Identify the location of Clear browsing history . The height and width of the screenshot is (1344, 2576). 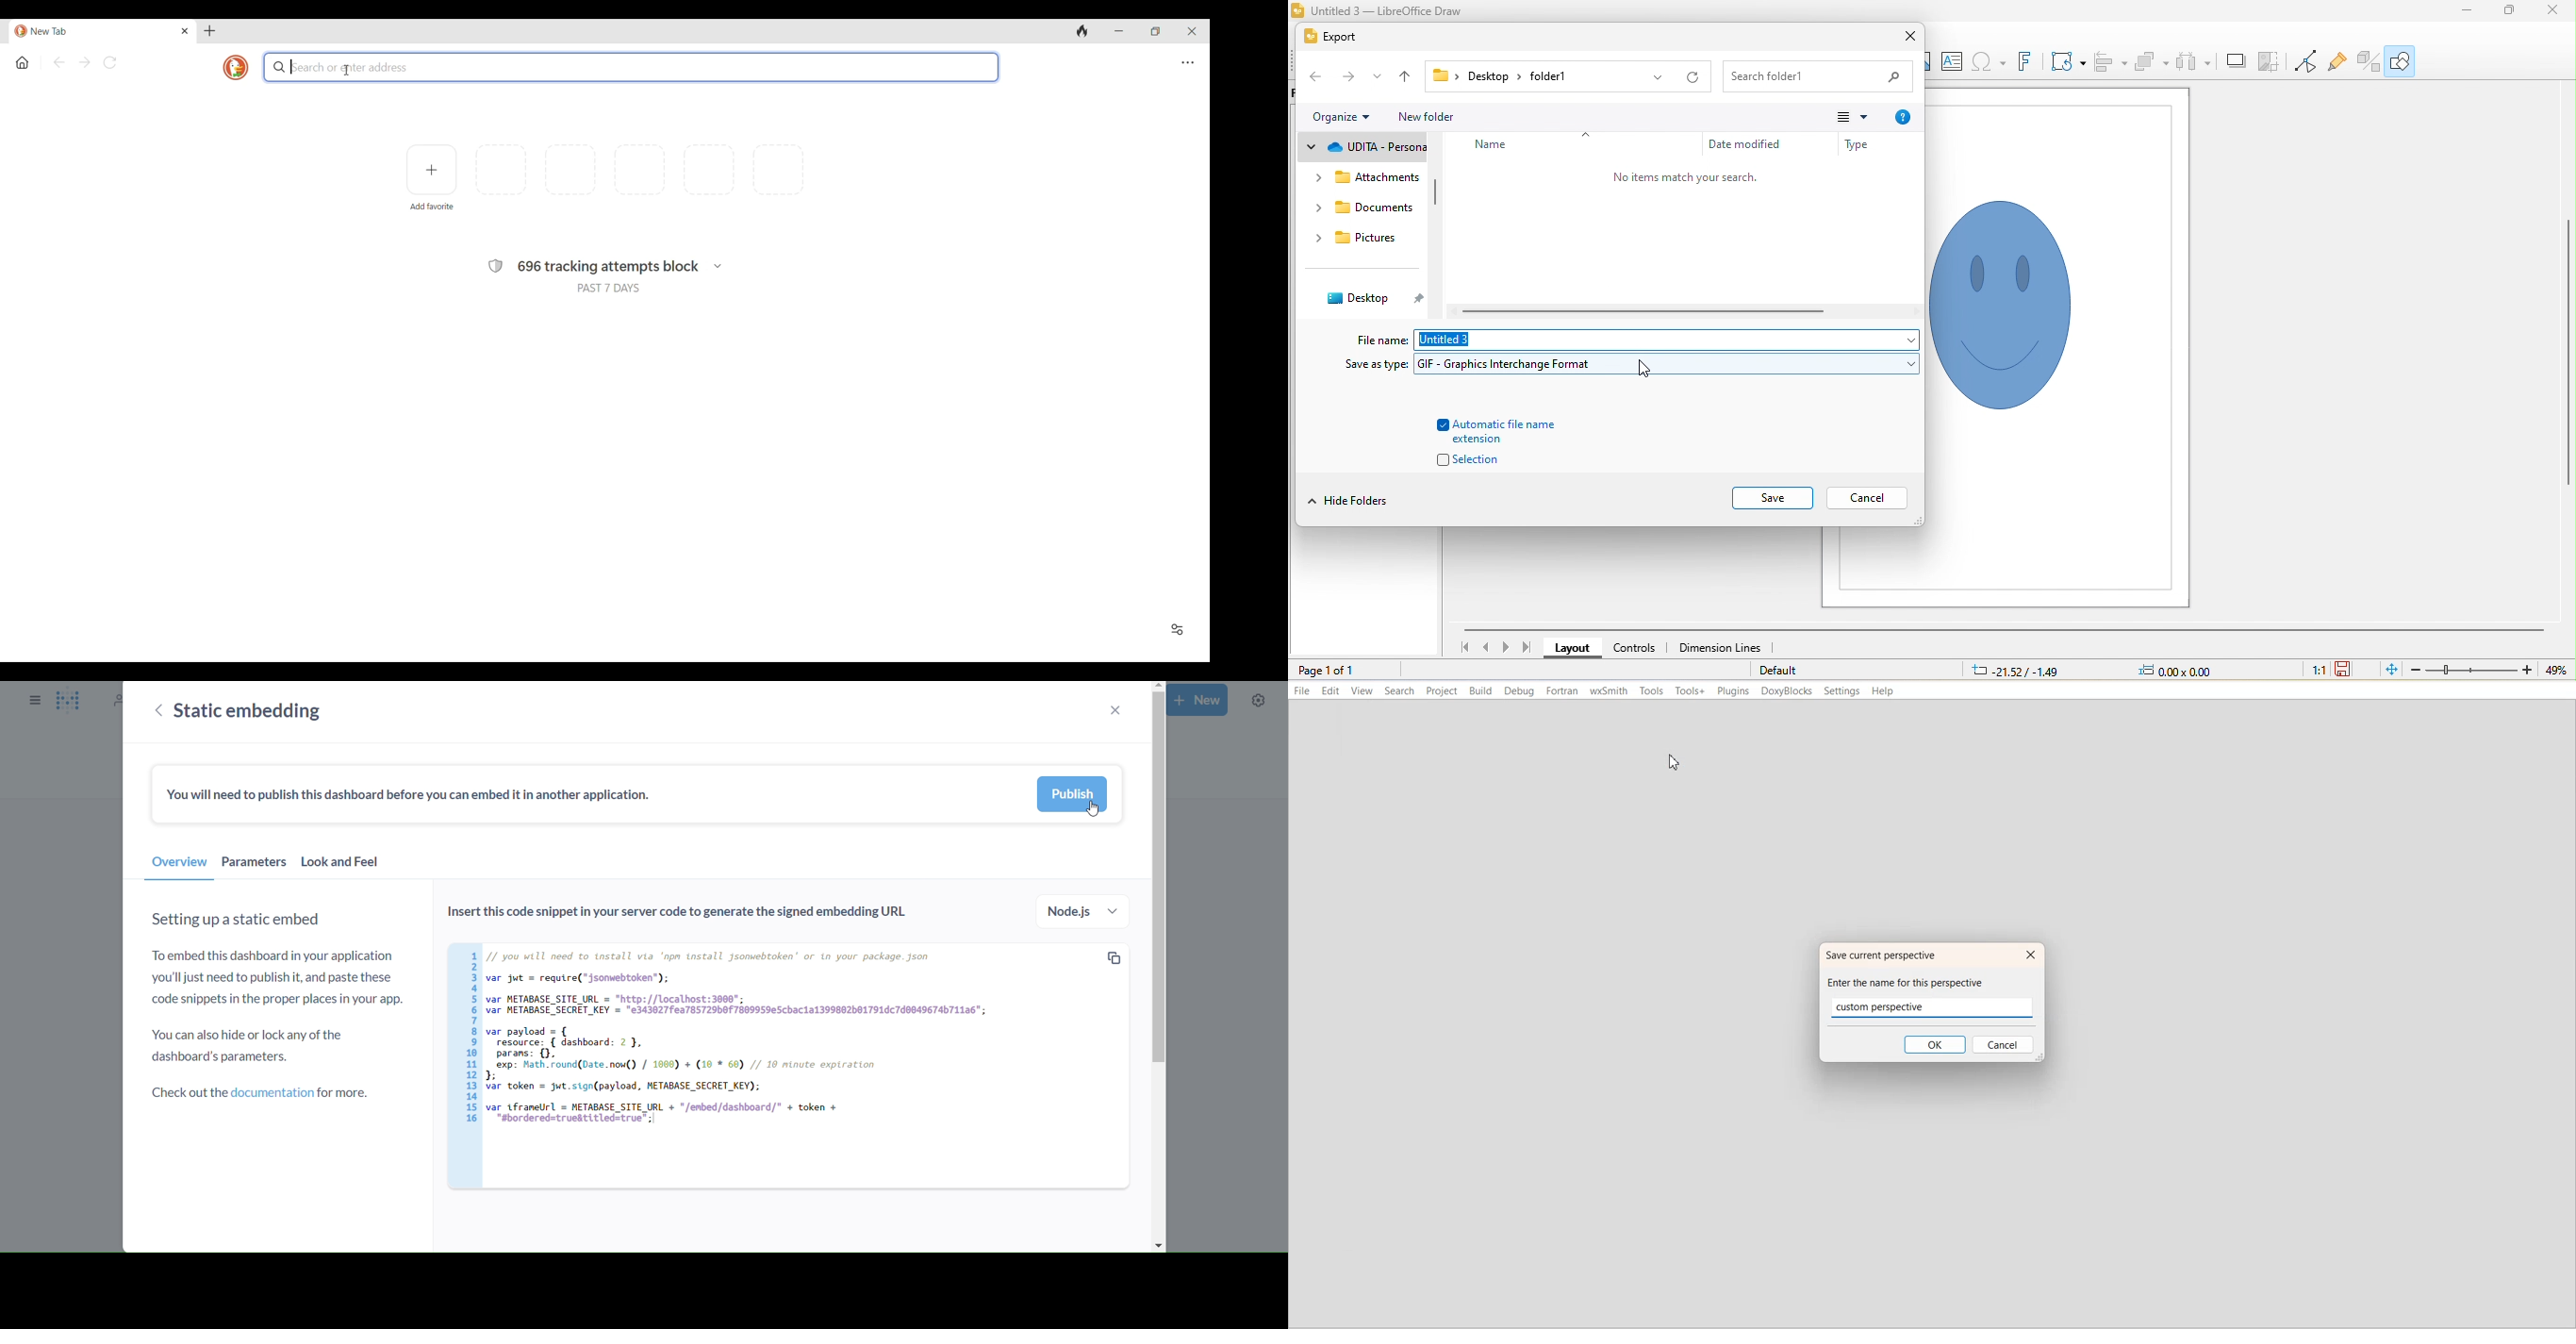
(1083, 32).